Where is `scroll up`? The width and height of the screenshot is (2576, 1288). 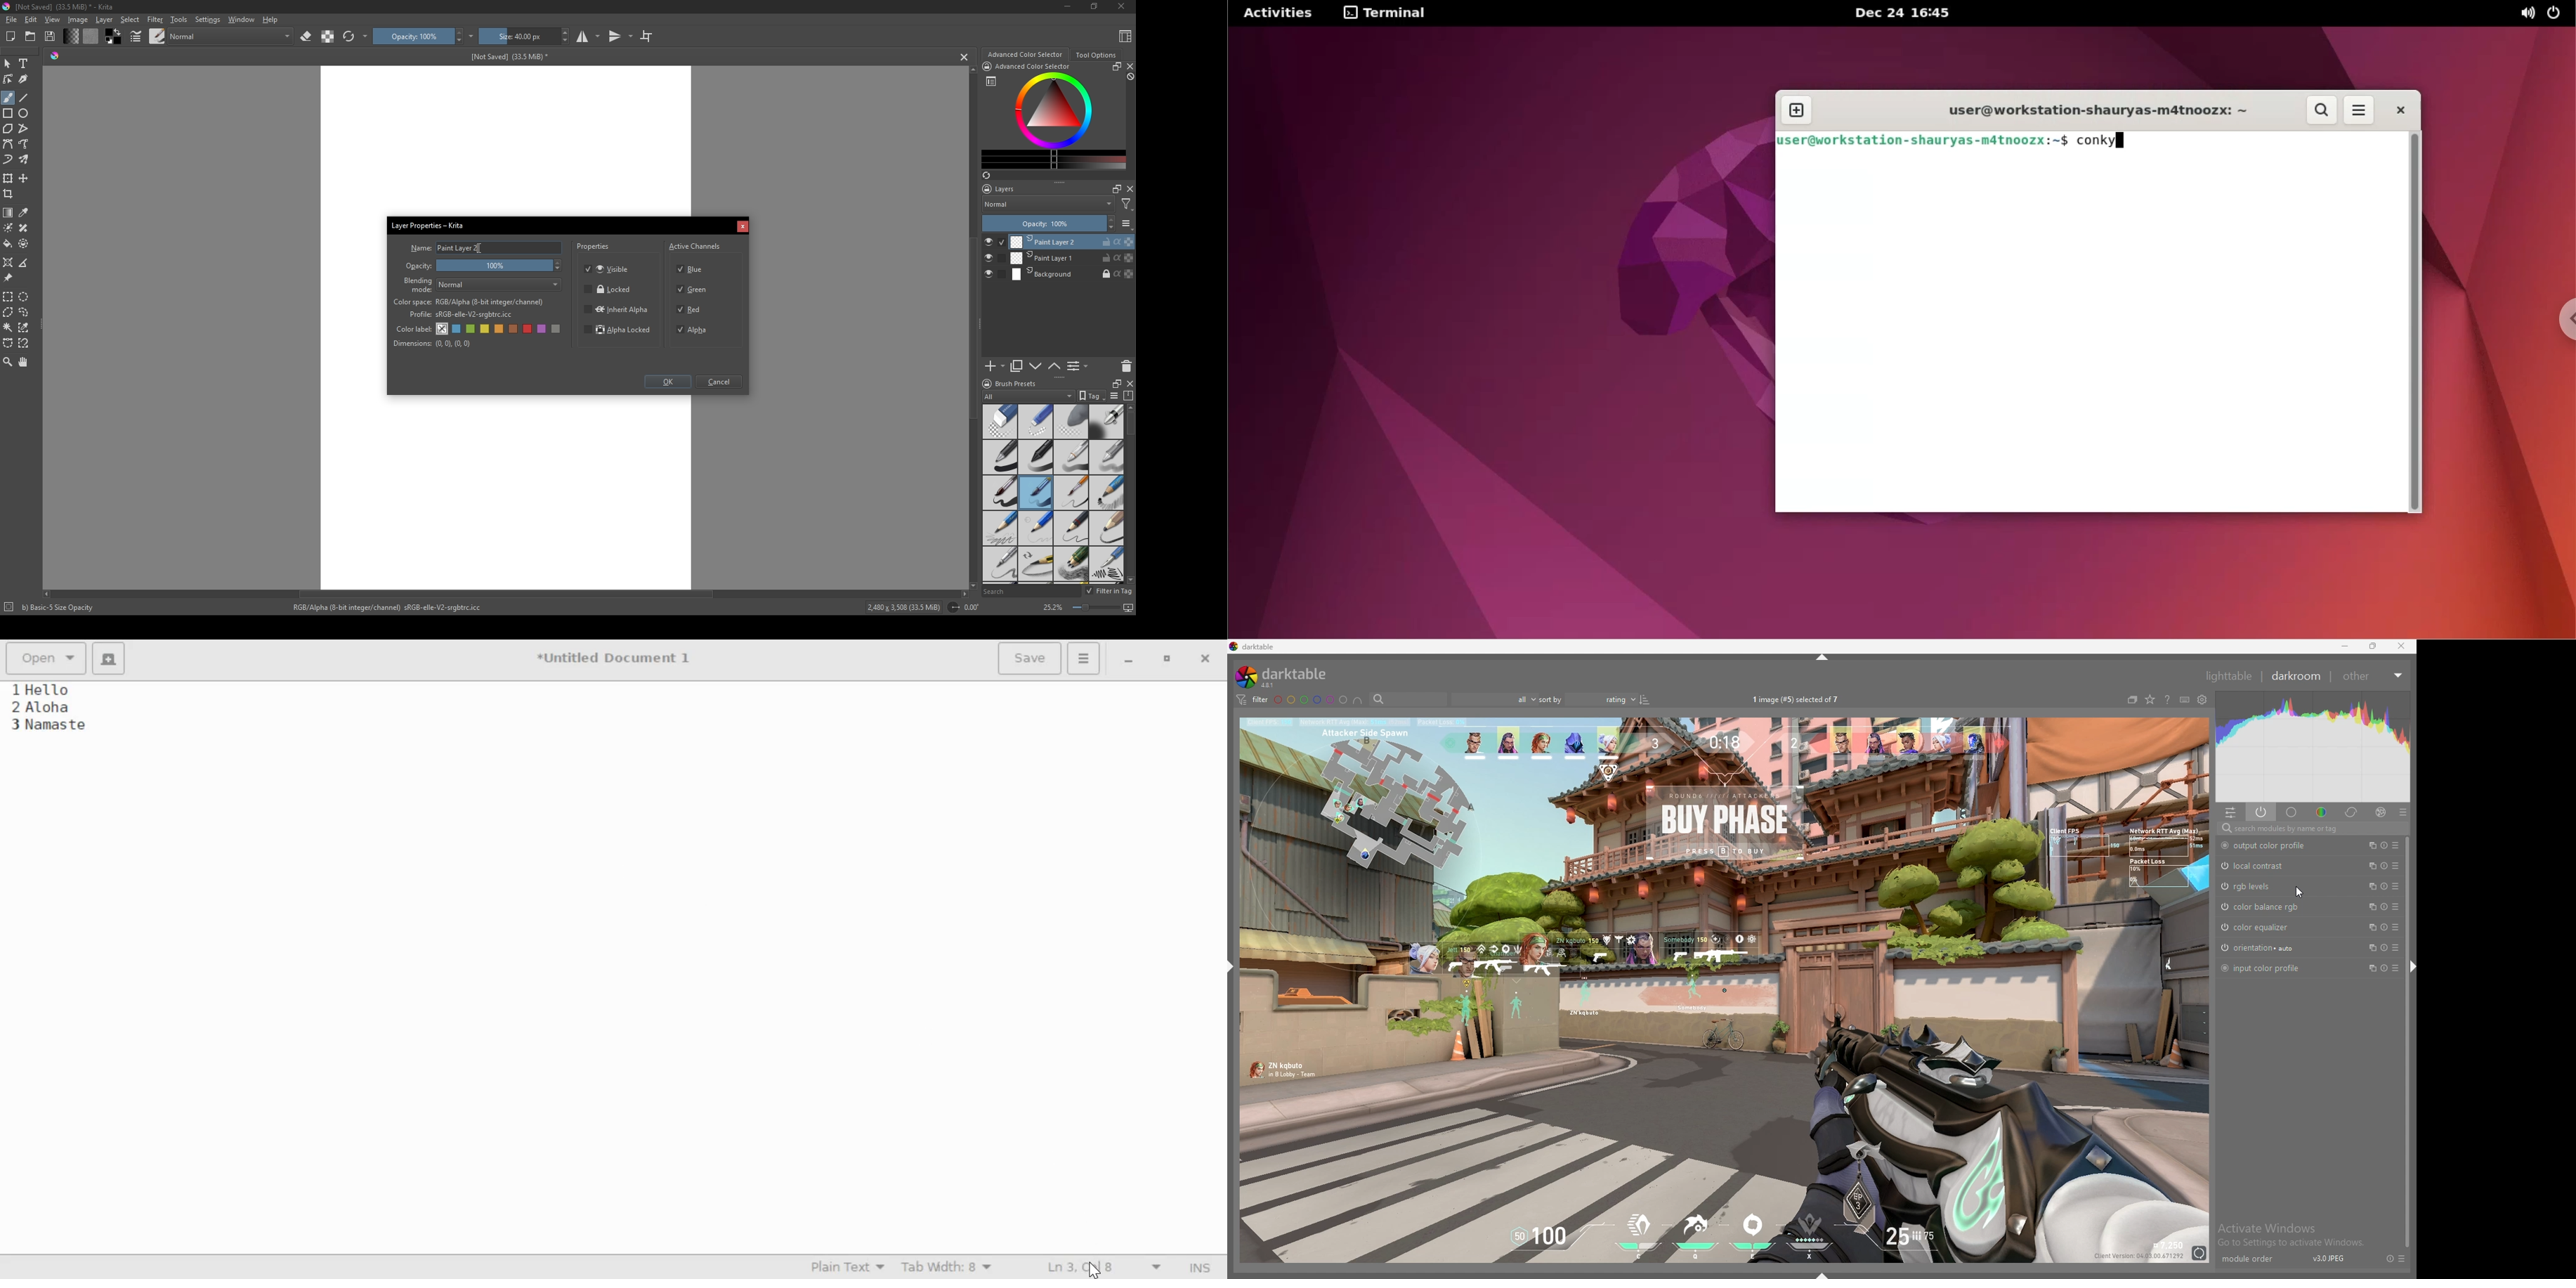
scroll up is located at coordinates (1129, 407).